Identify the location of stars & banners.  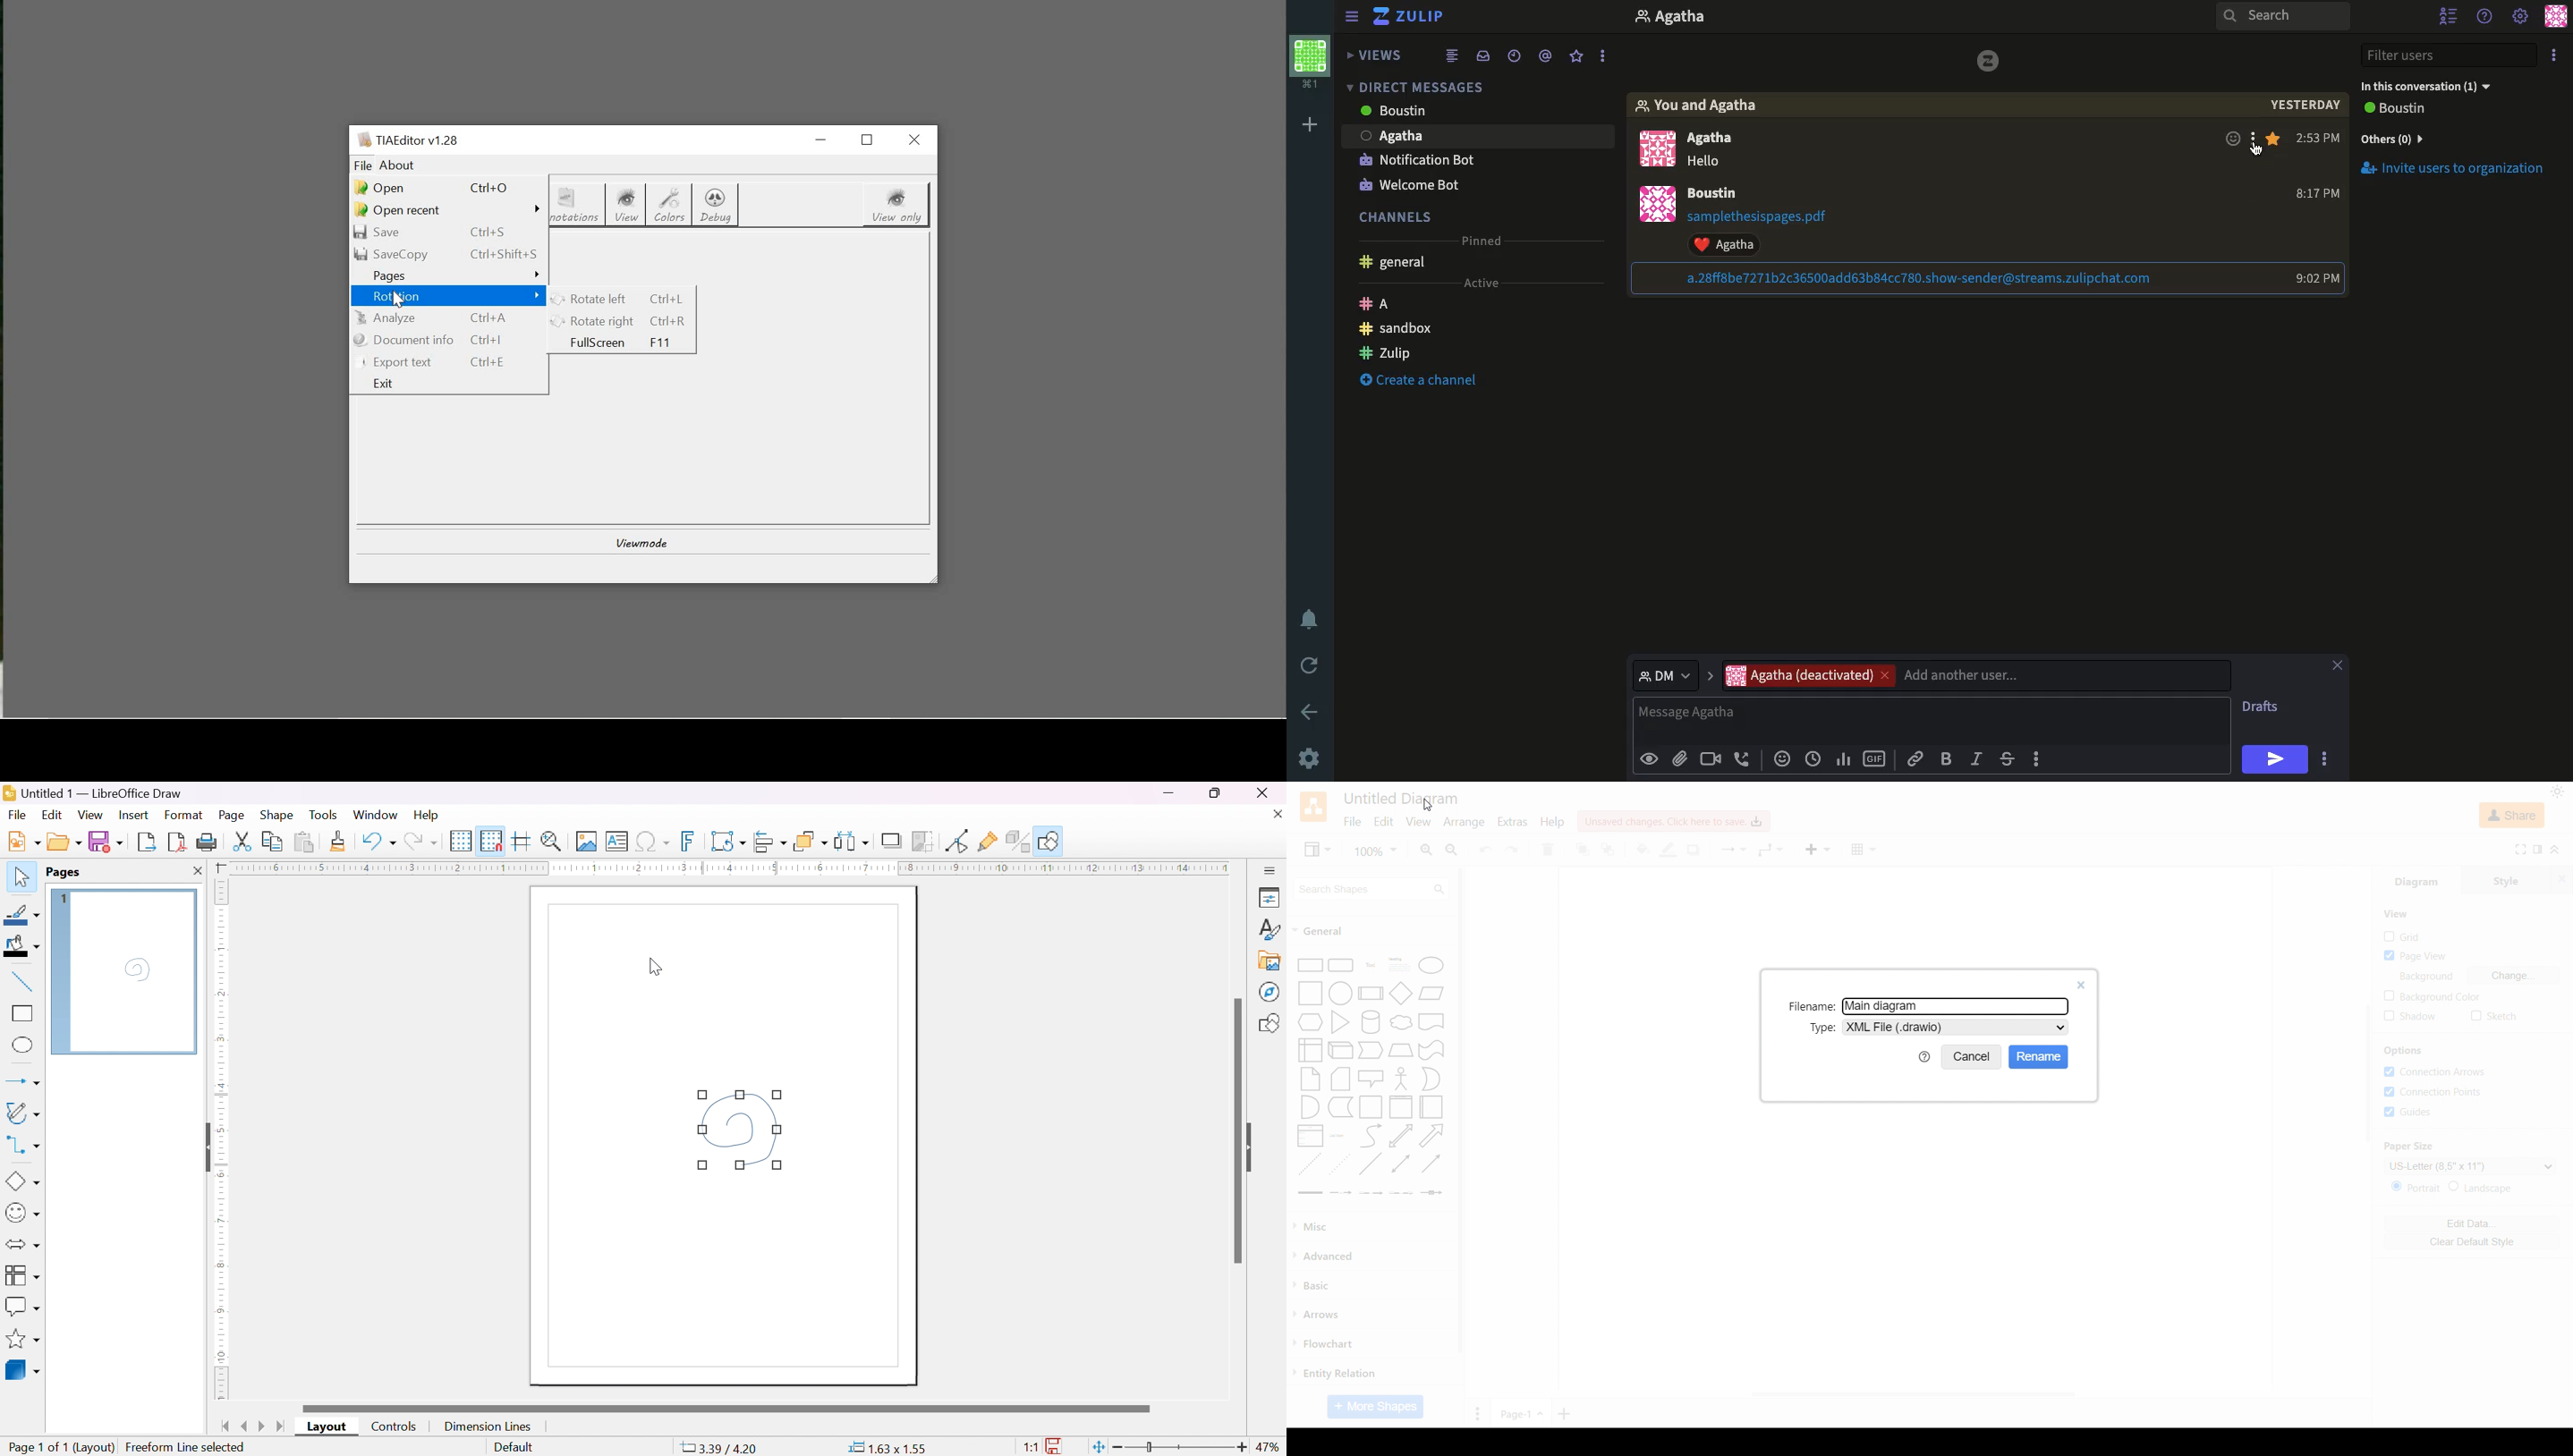
(21, 1339).